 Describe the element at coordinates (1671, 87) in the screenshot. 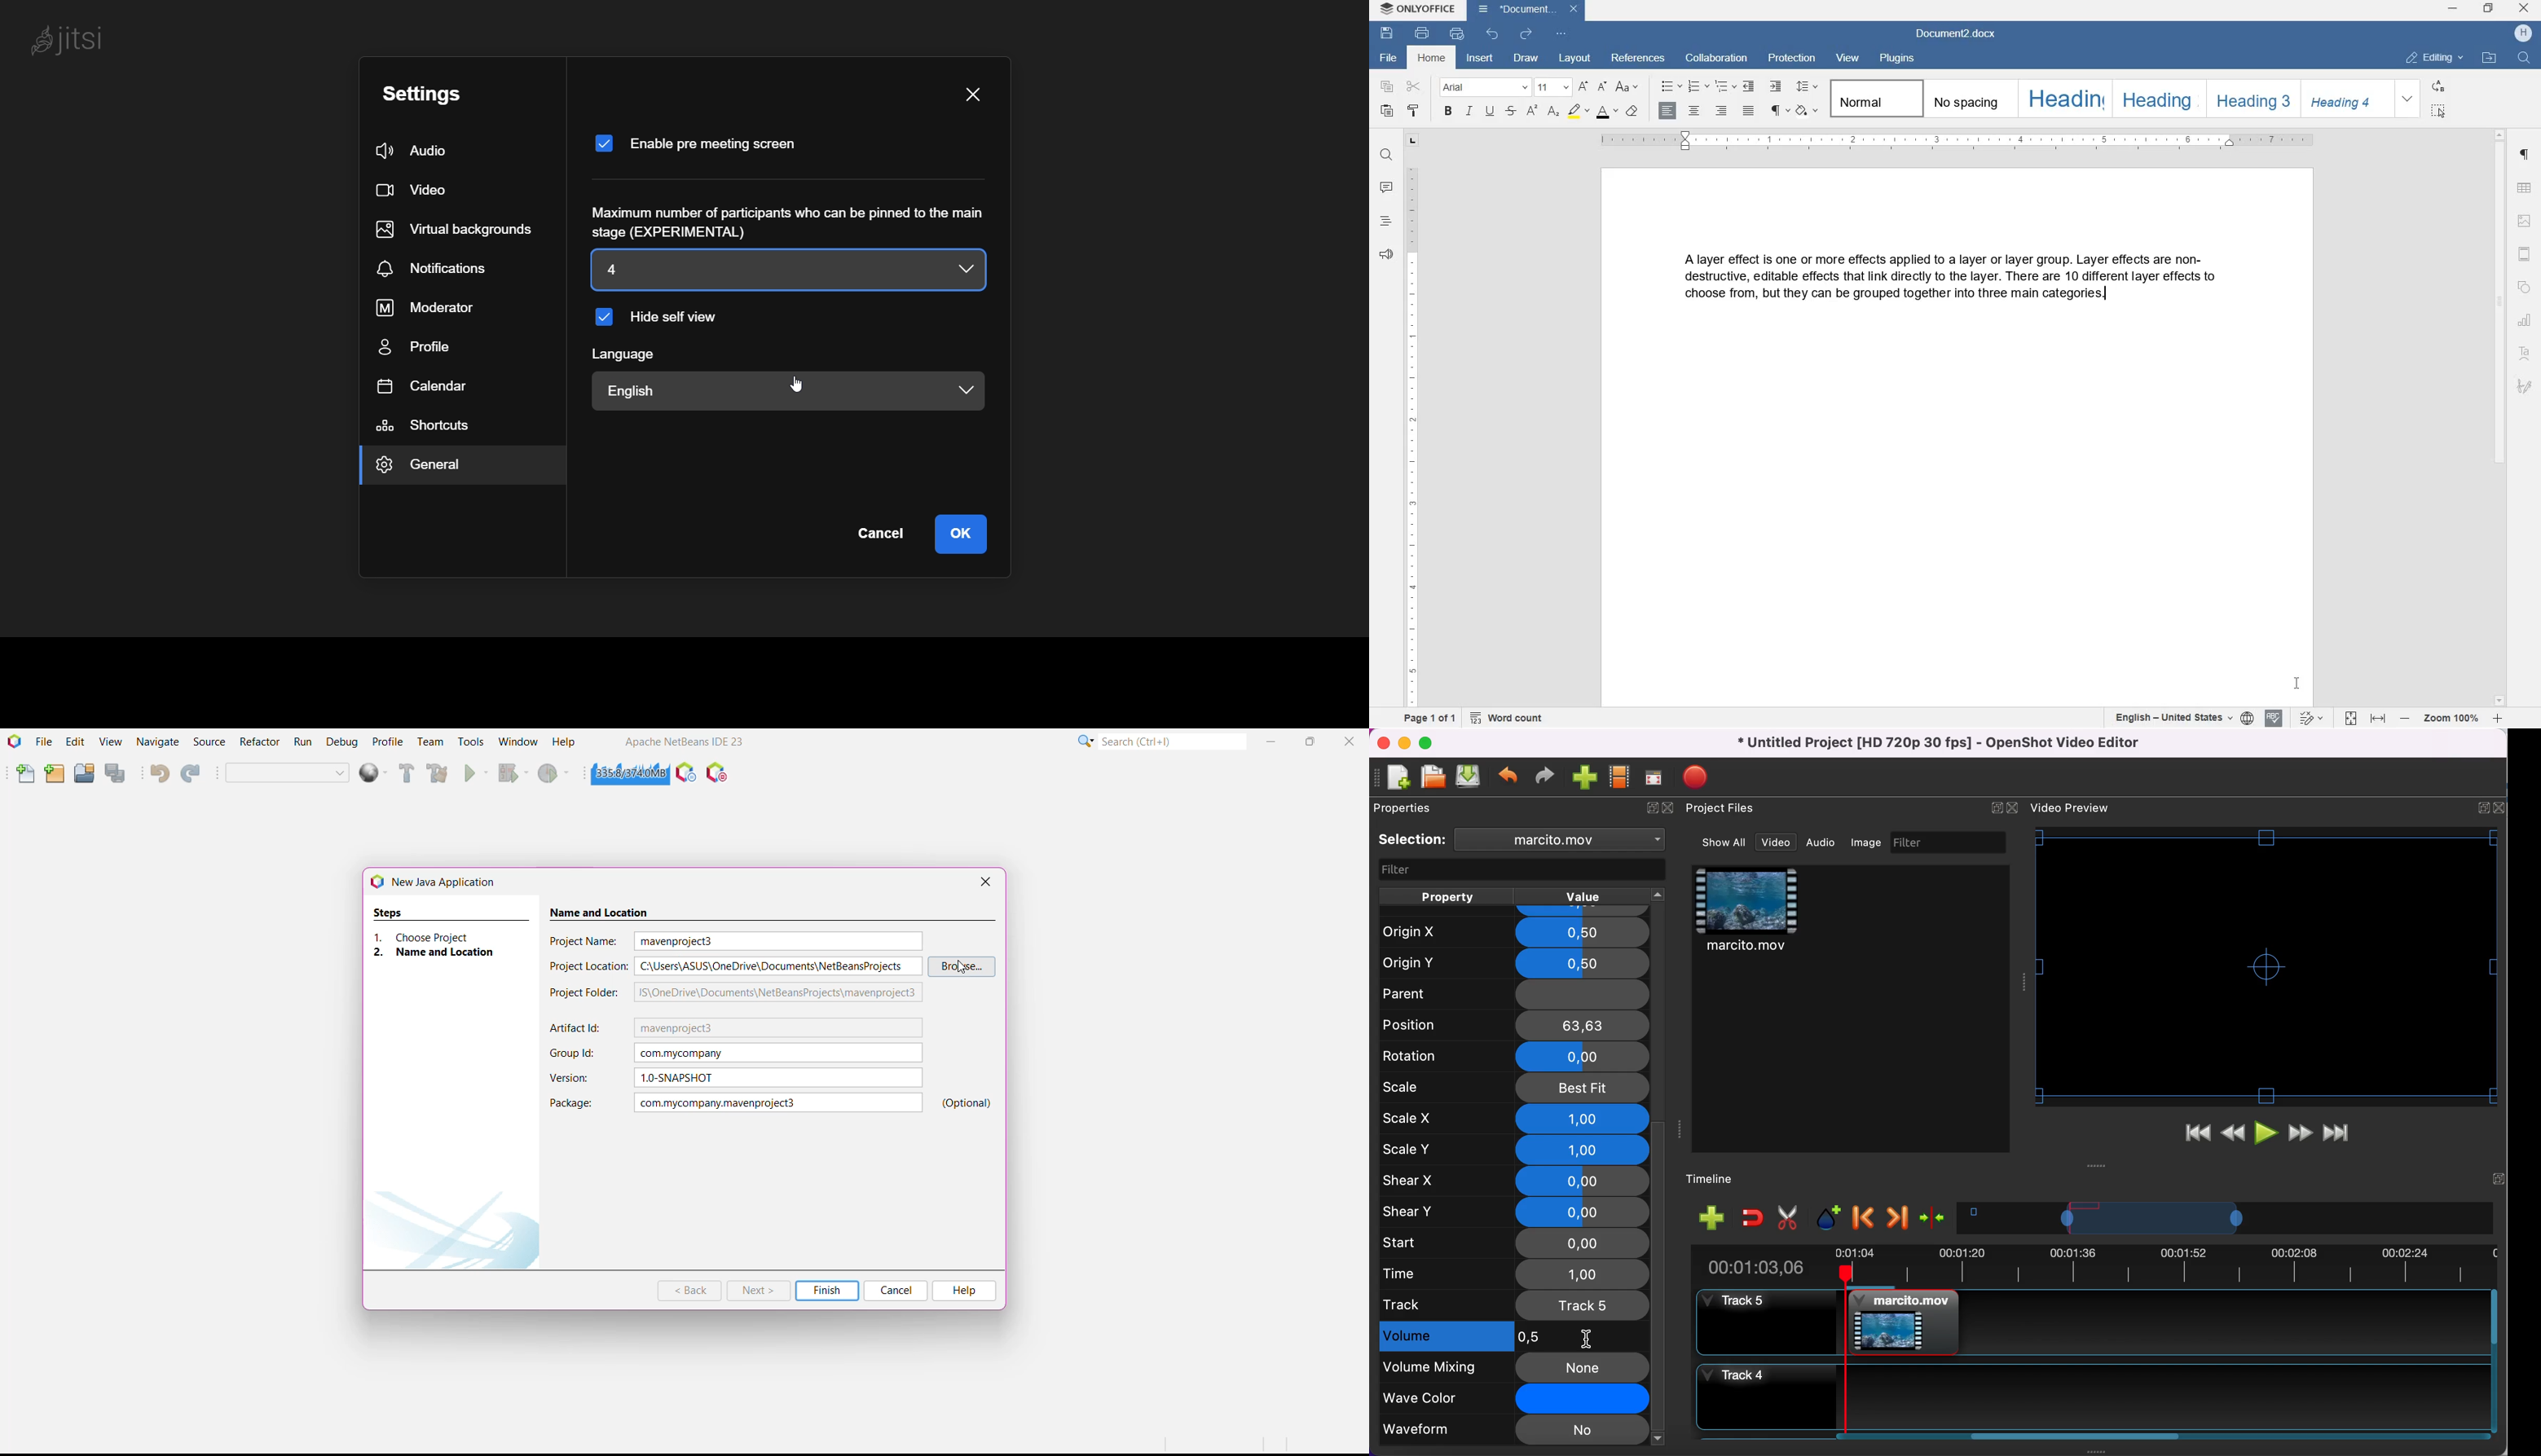

I see `BULLETS` at that location.